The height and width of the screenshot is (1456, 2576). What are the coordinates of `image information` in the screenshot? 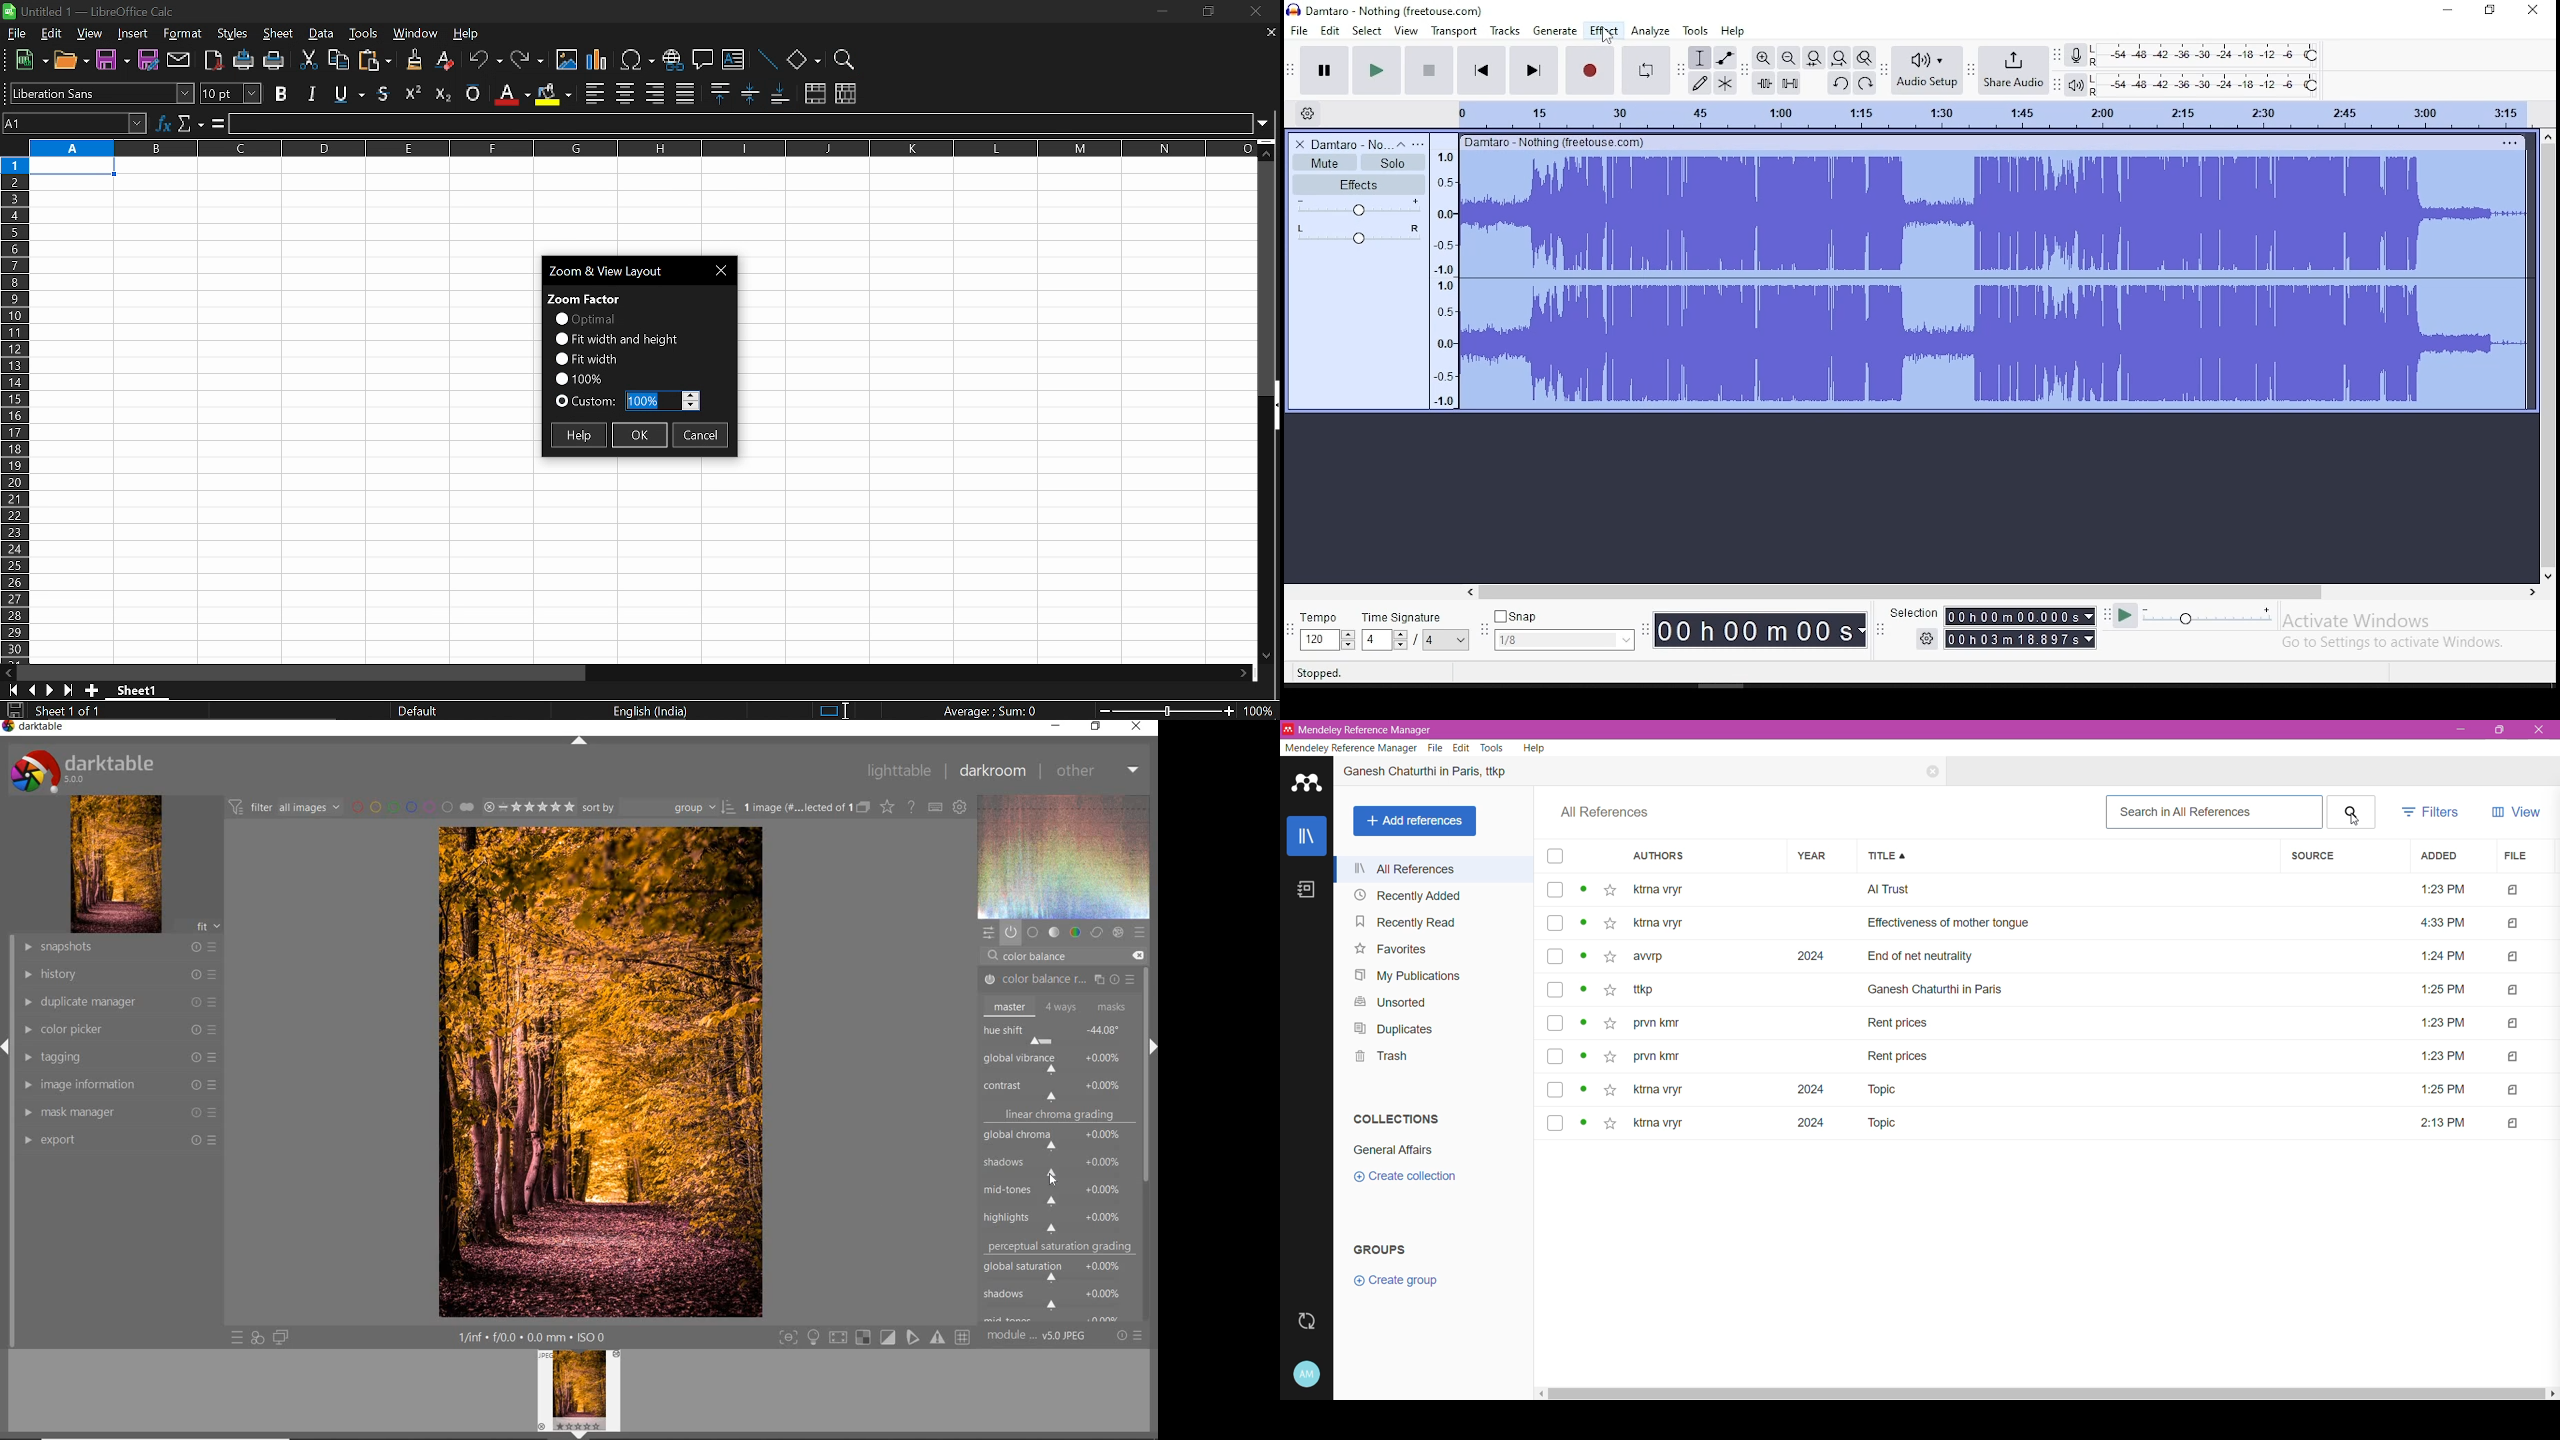 It's located at (117, 1084).